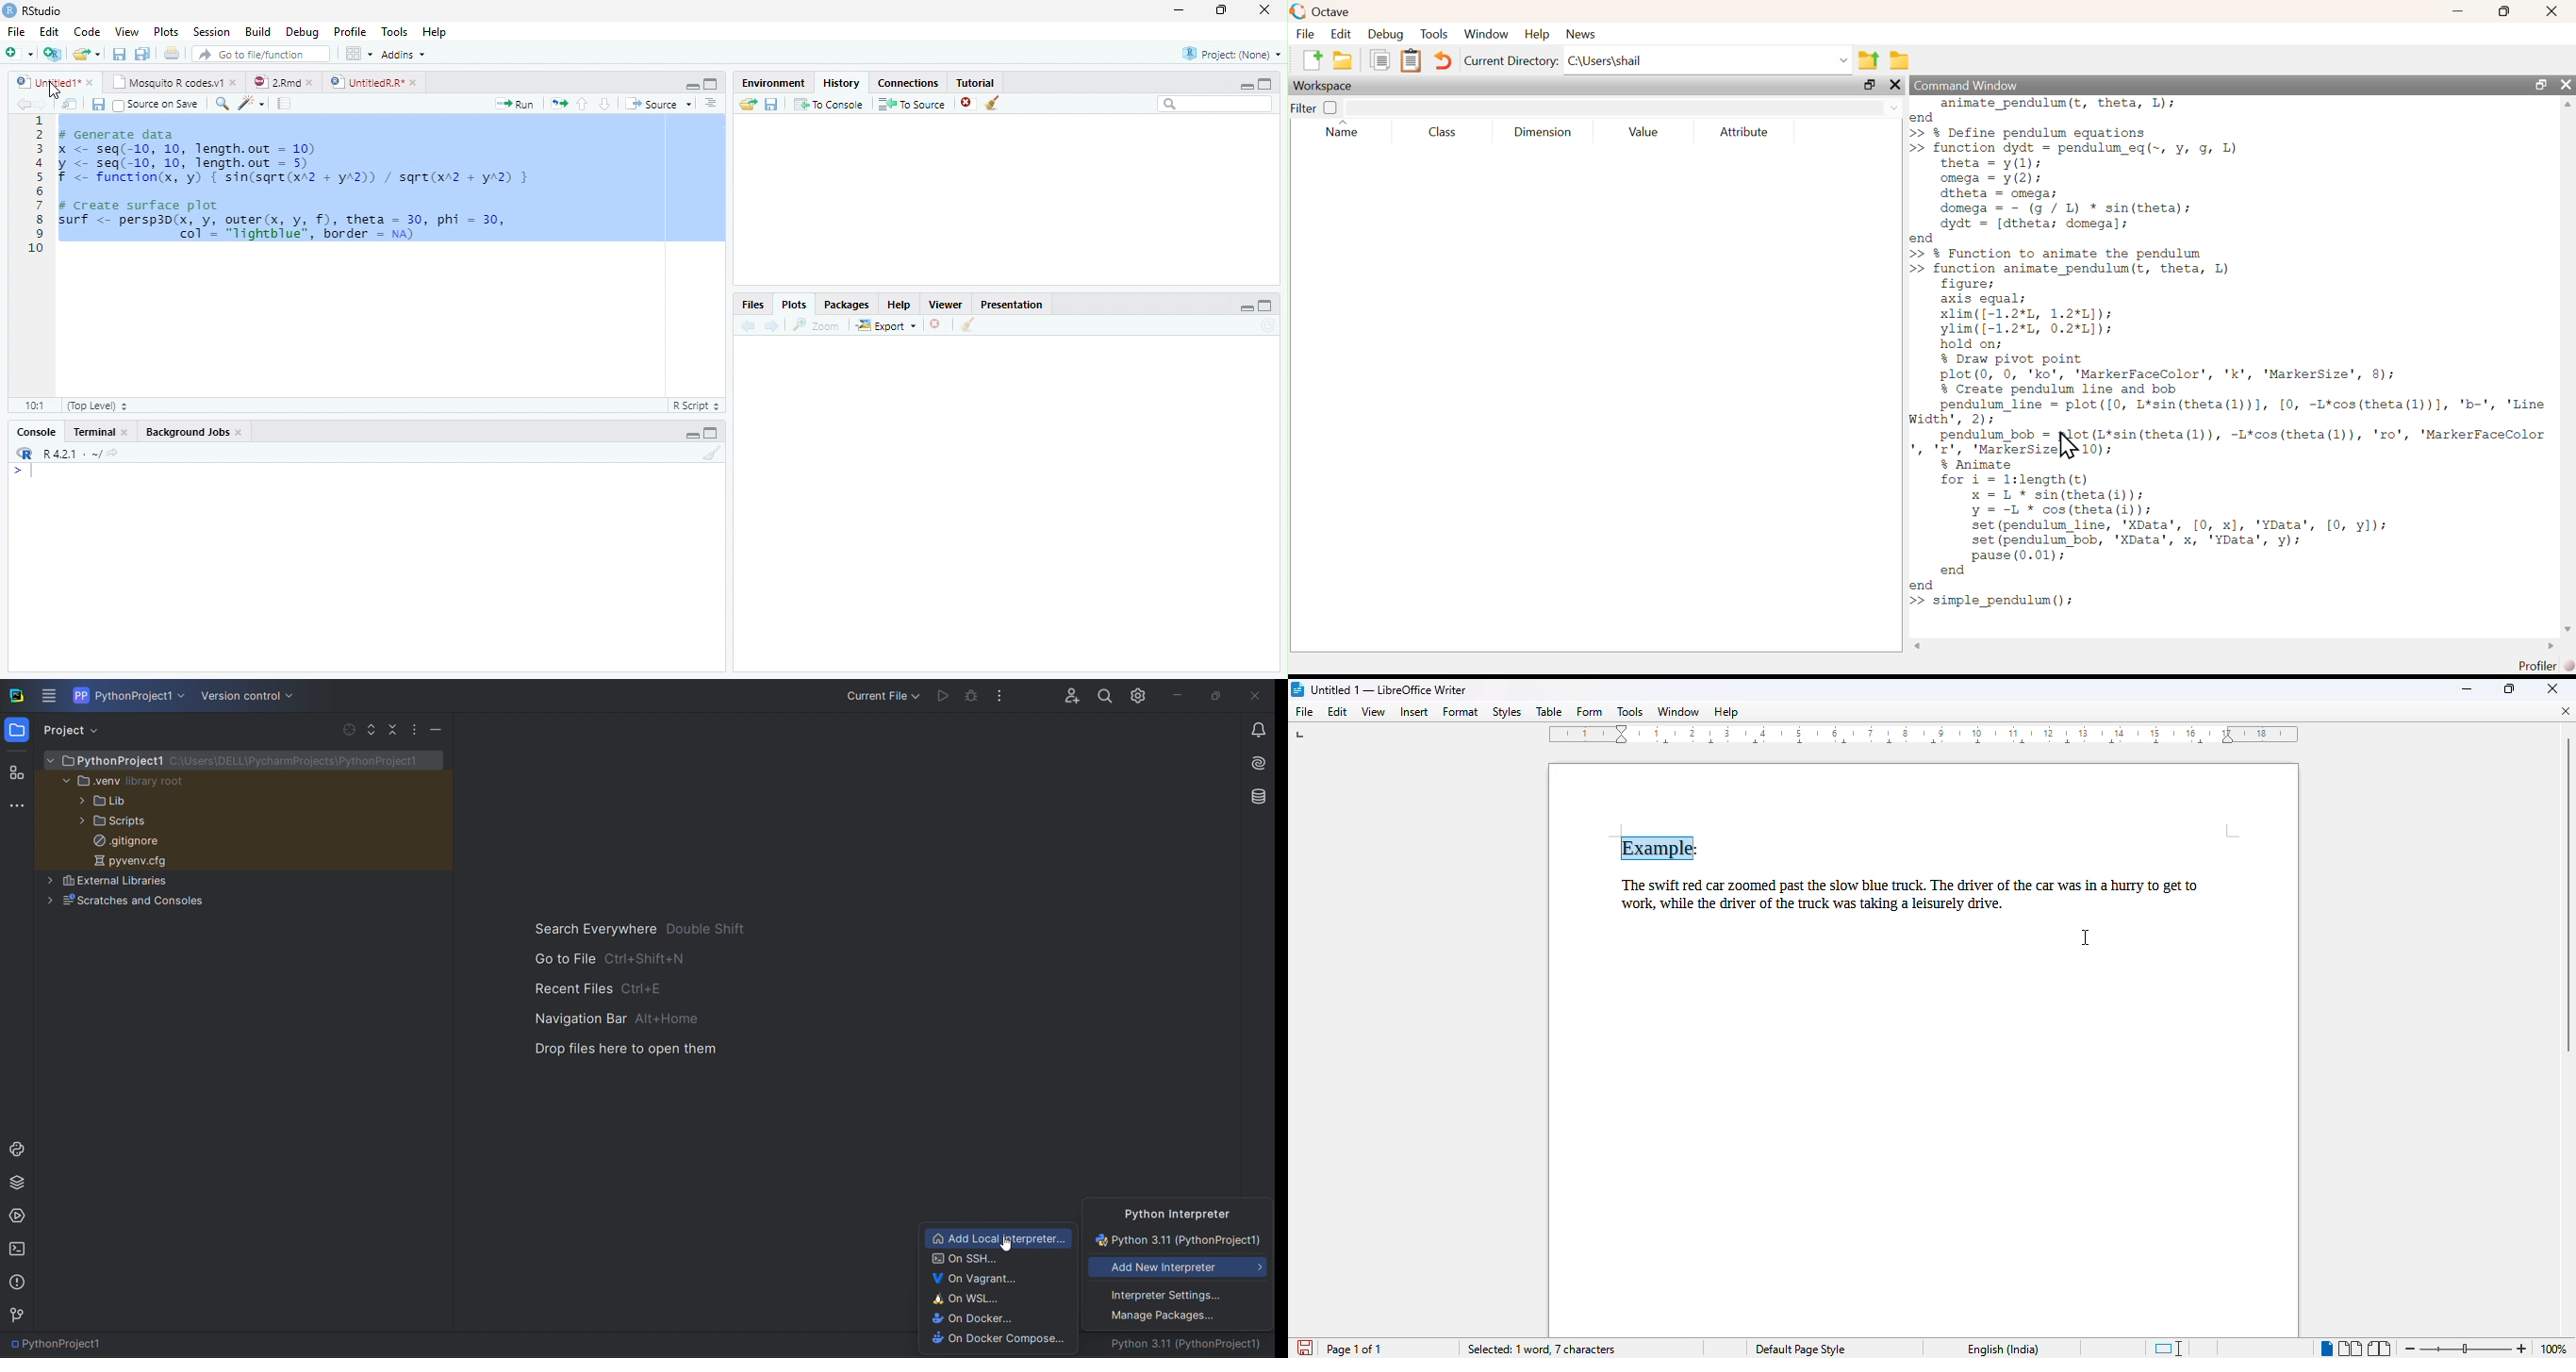 This screenshot has width=2576, height=1372. I want to click on To Source, so click(911, 104).